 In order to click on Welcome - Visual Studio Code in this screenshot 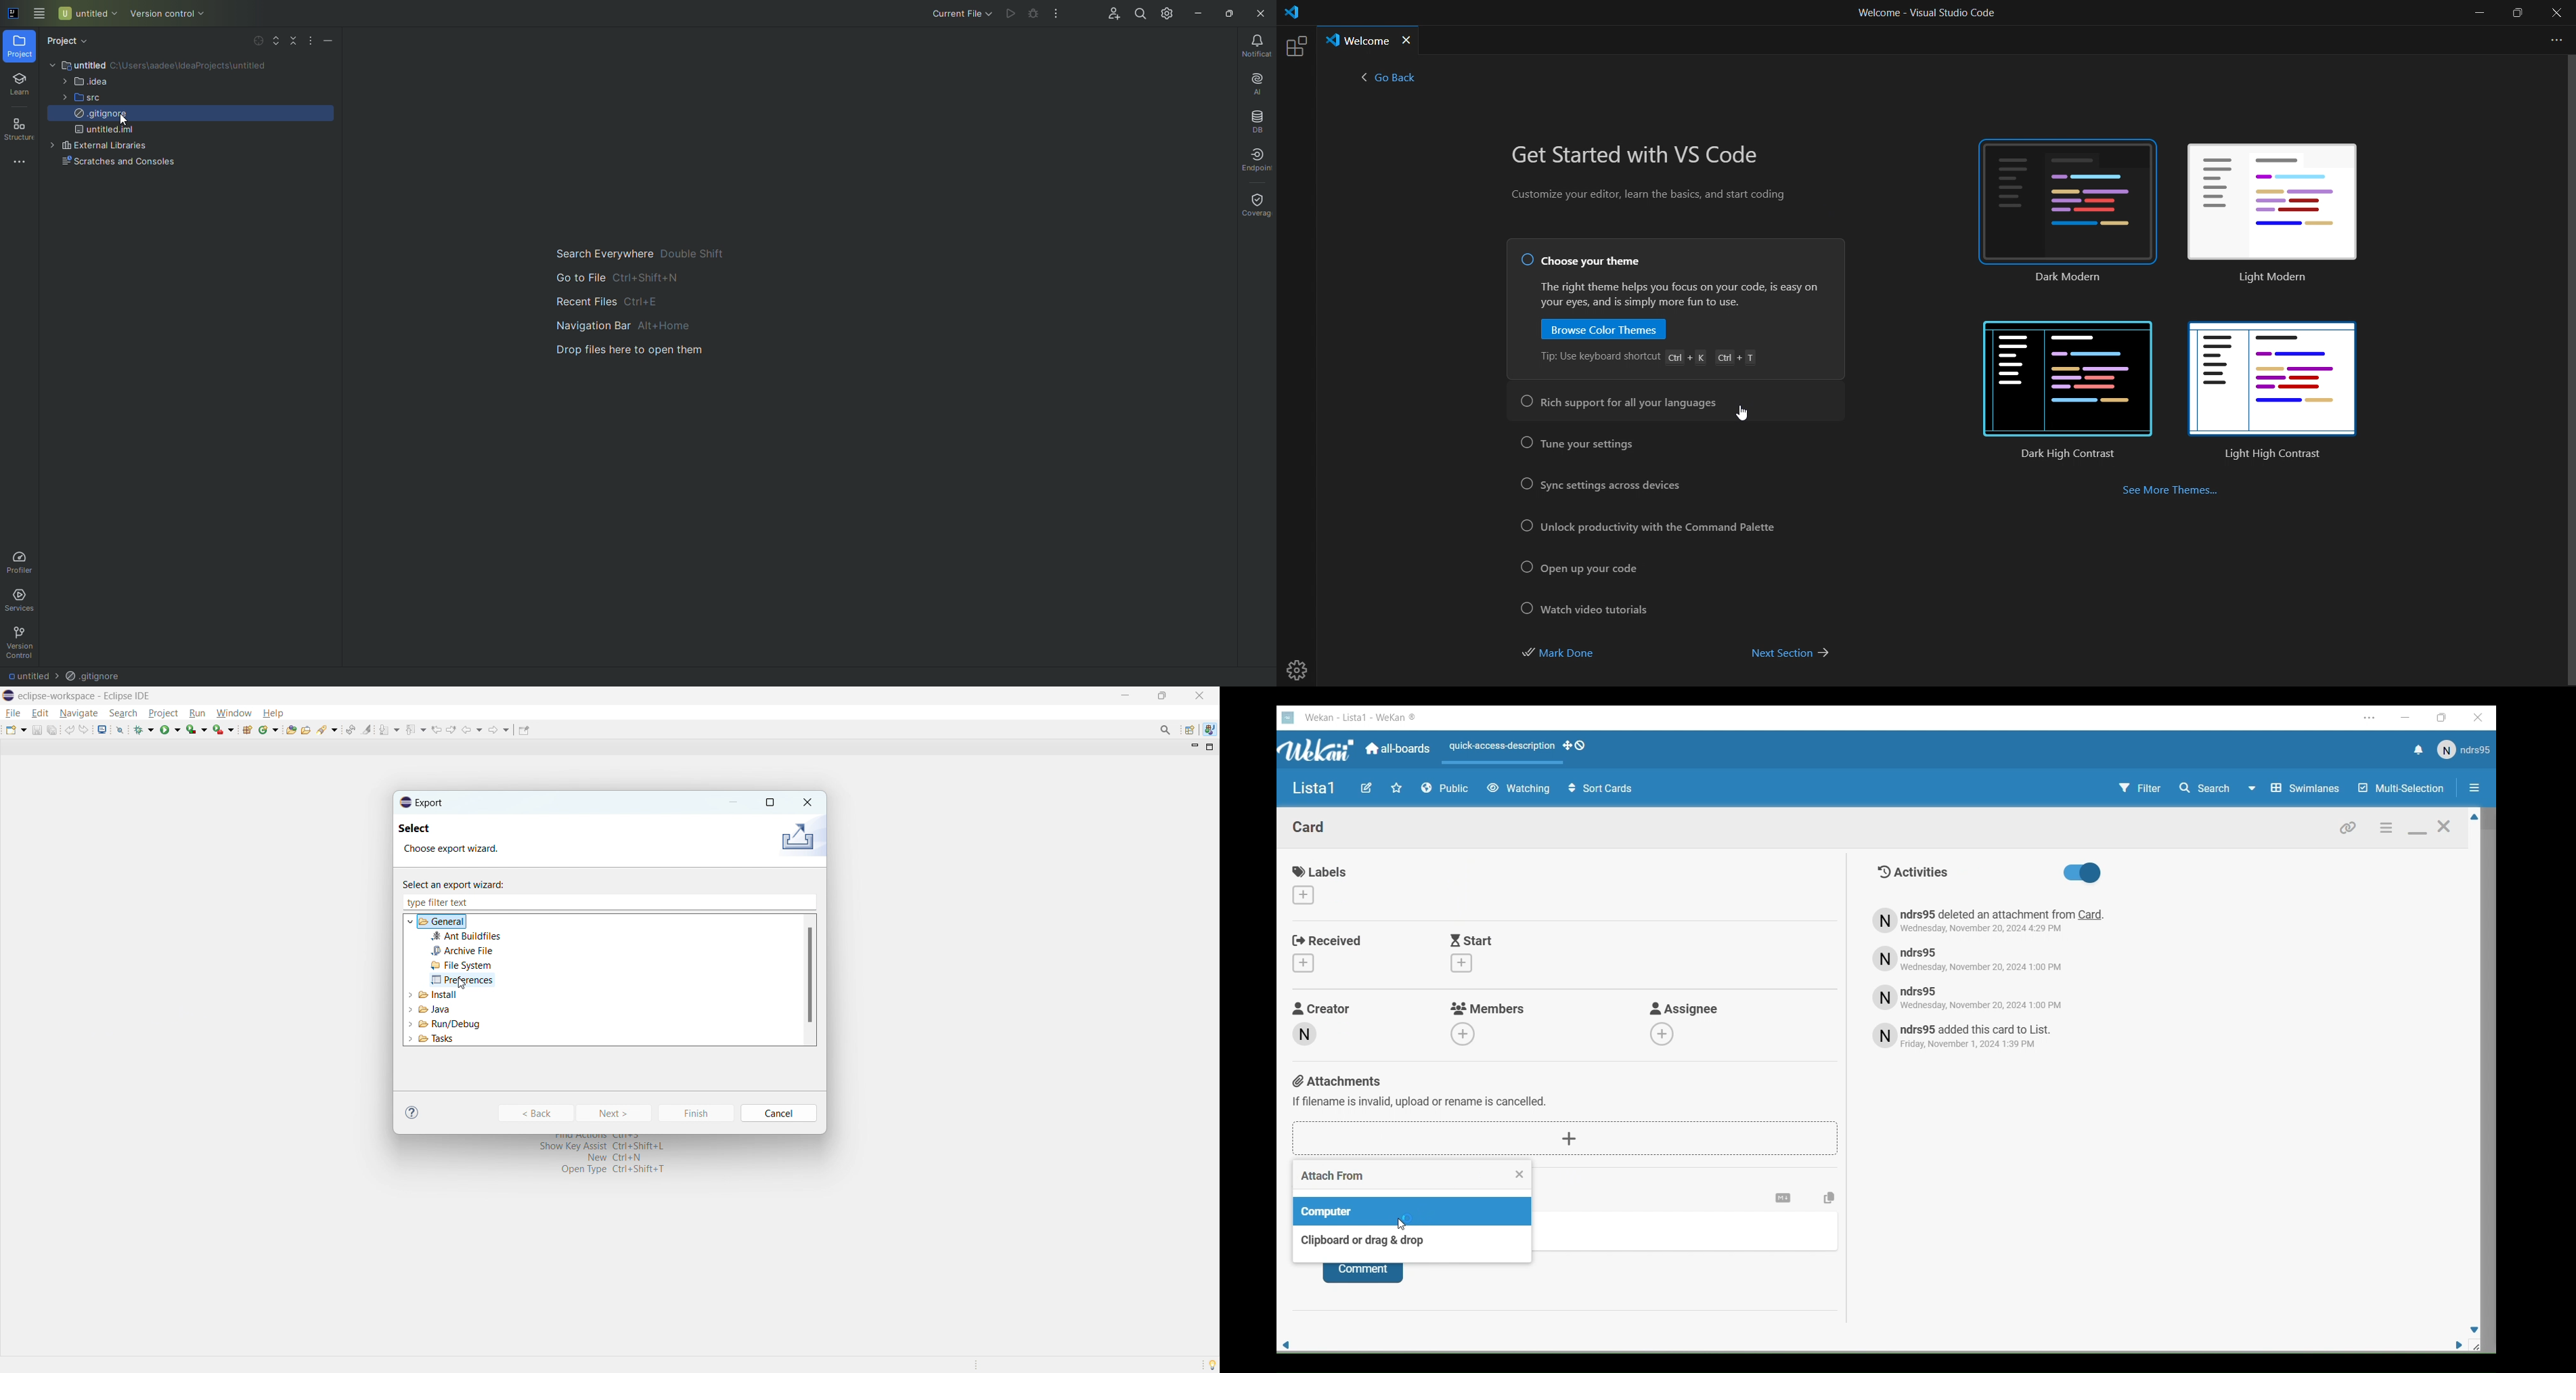, I will do `click(1926, 16)`.